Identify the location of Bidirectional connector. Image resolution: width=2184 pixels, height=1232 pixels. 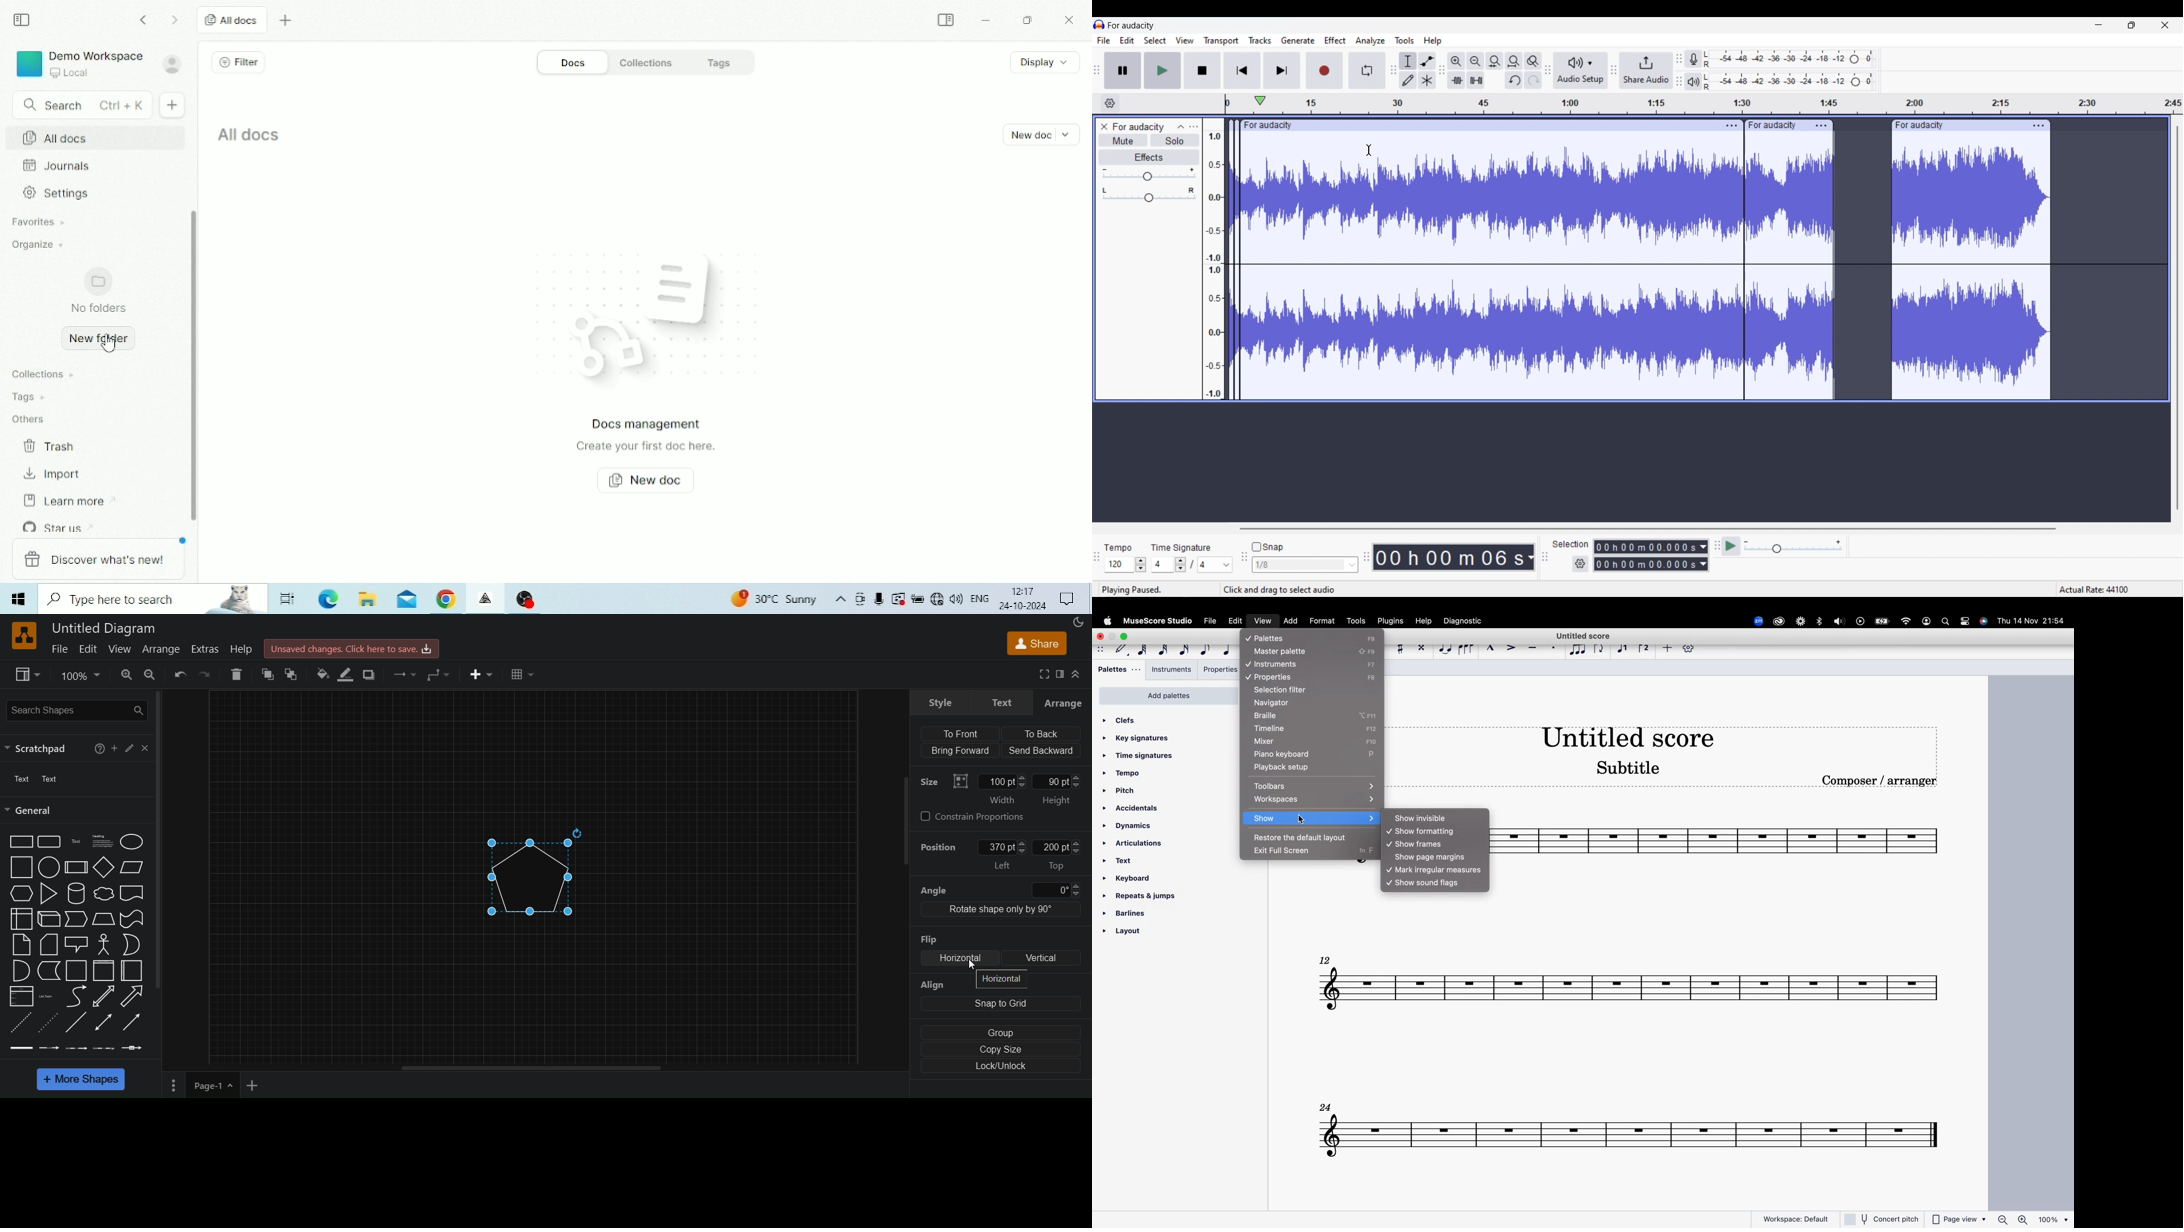
(104, 1023).